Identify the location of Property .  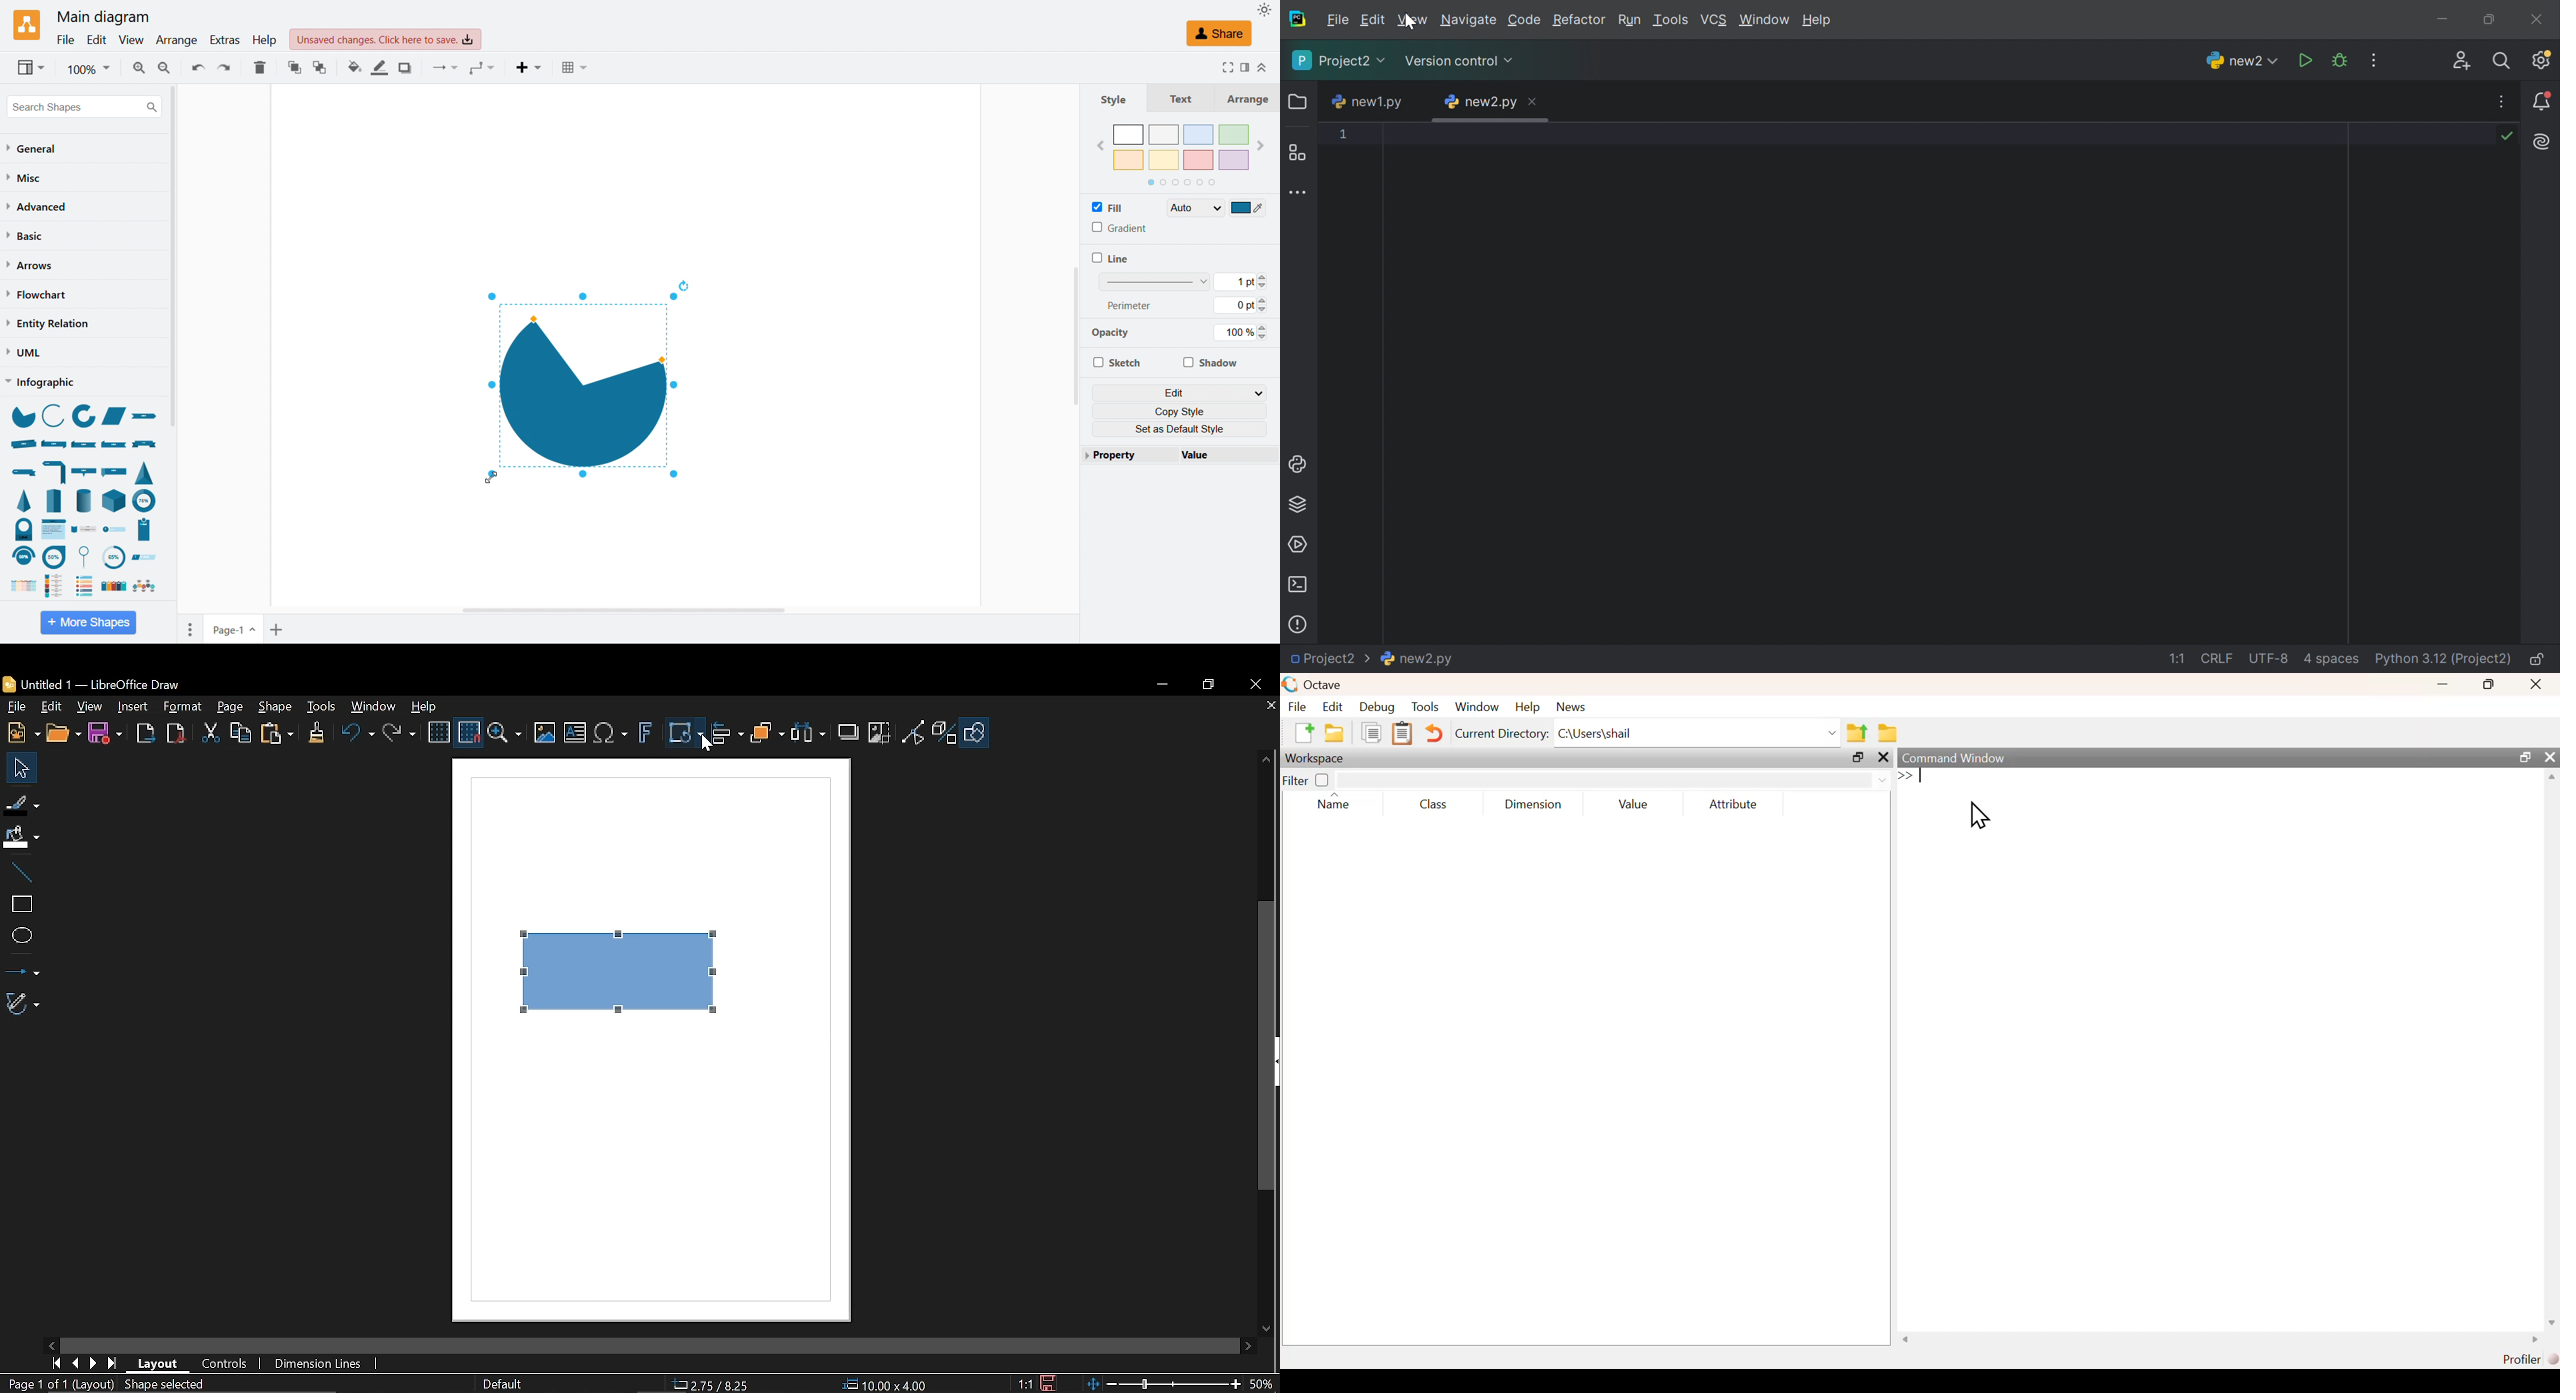
(1125, 455).